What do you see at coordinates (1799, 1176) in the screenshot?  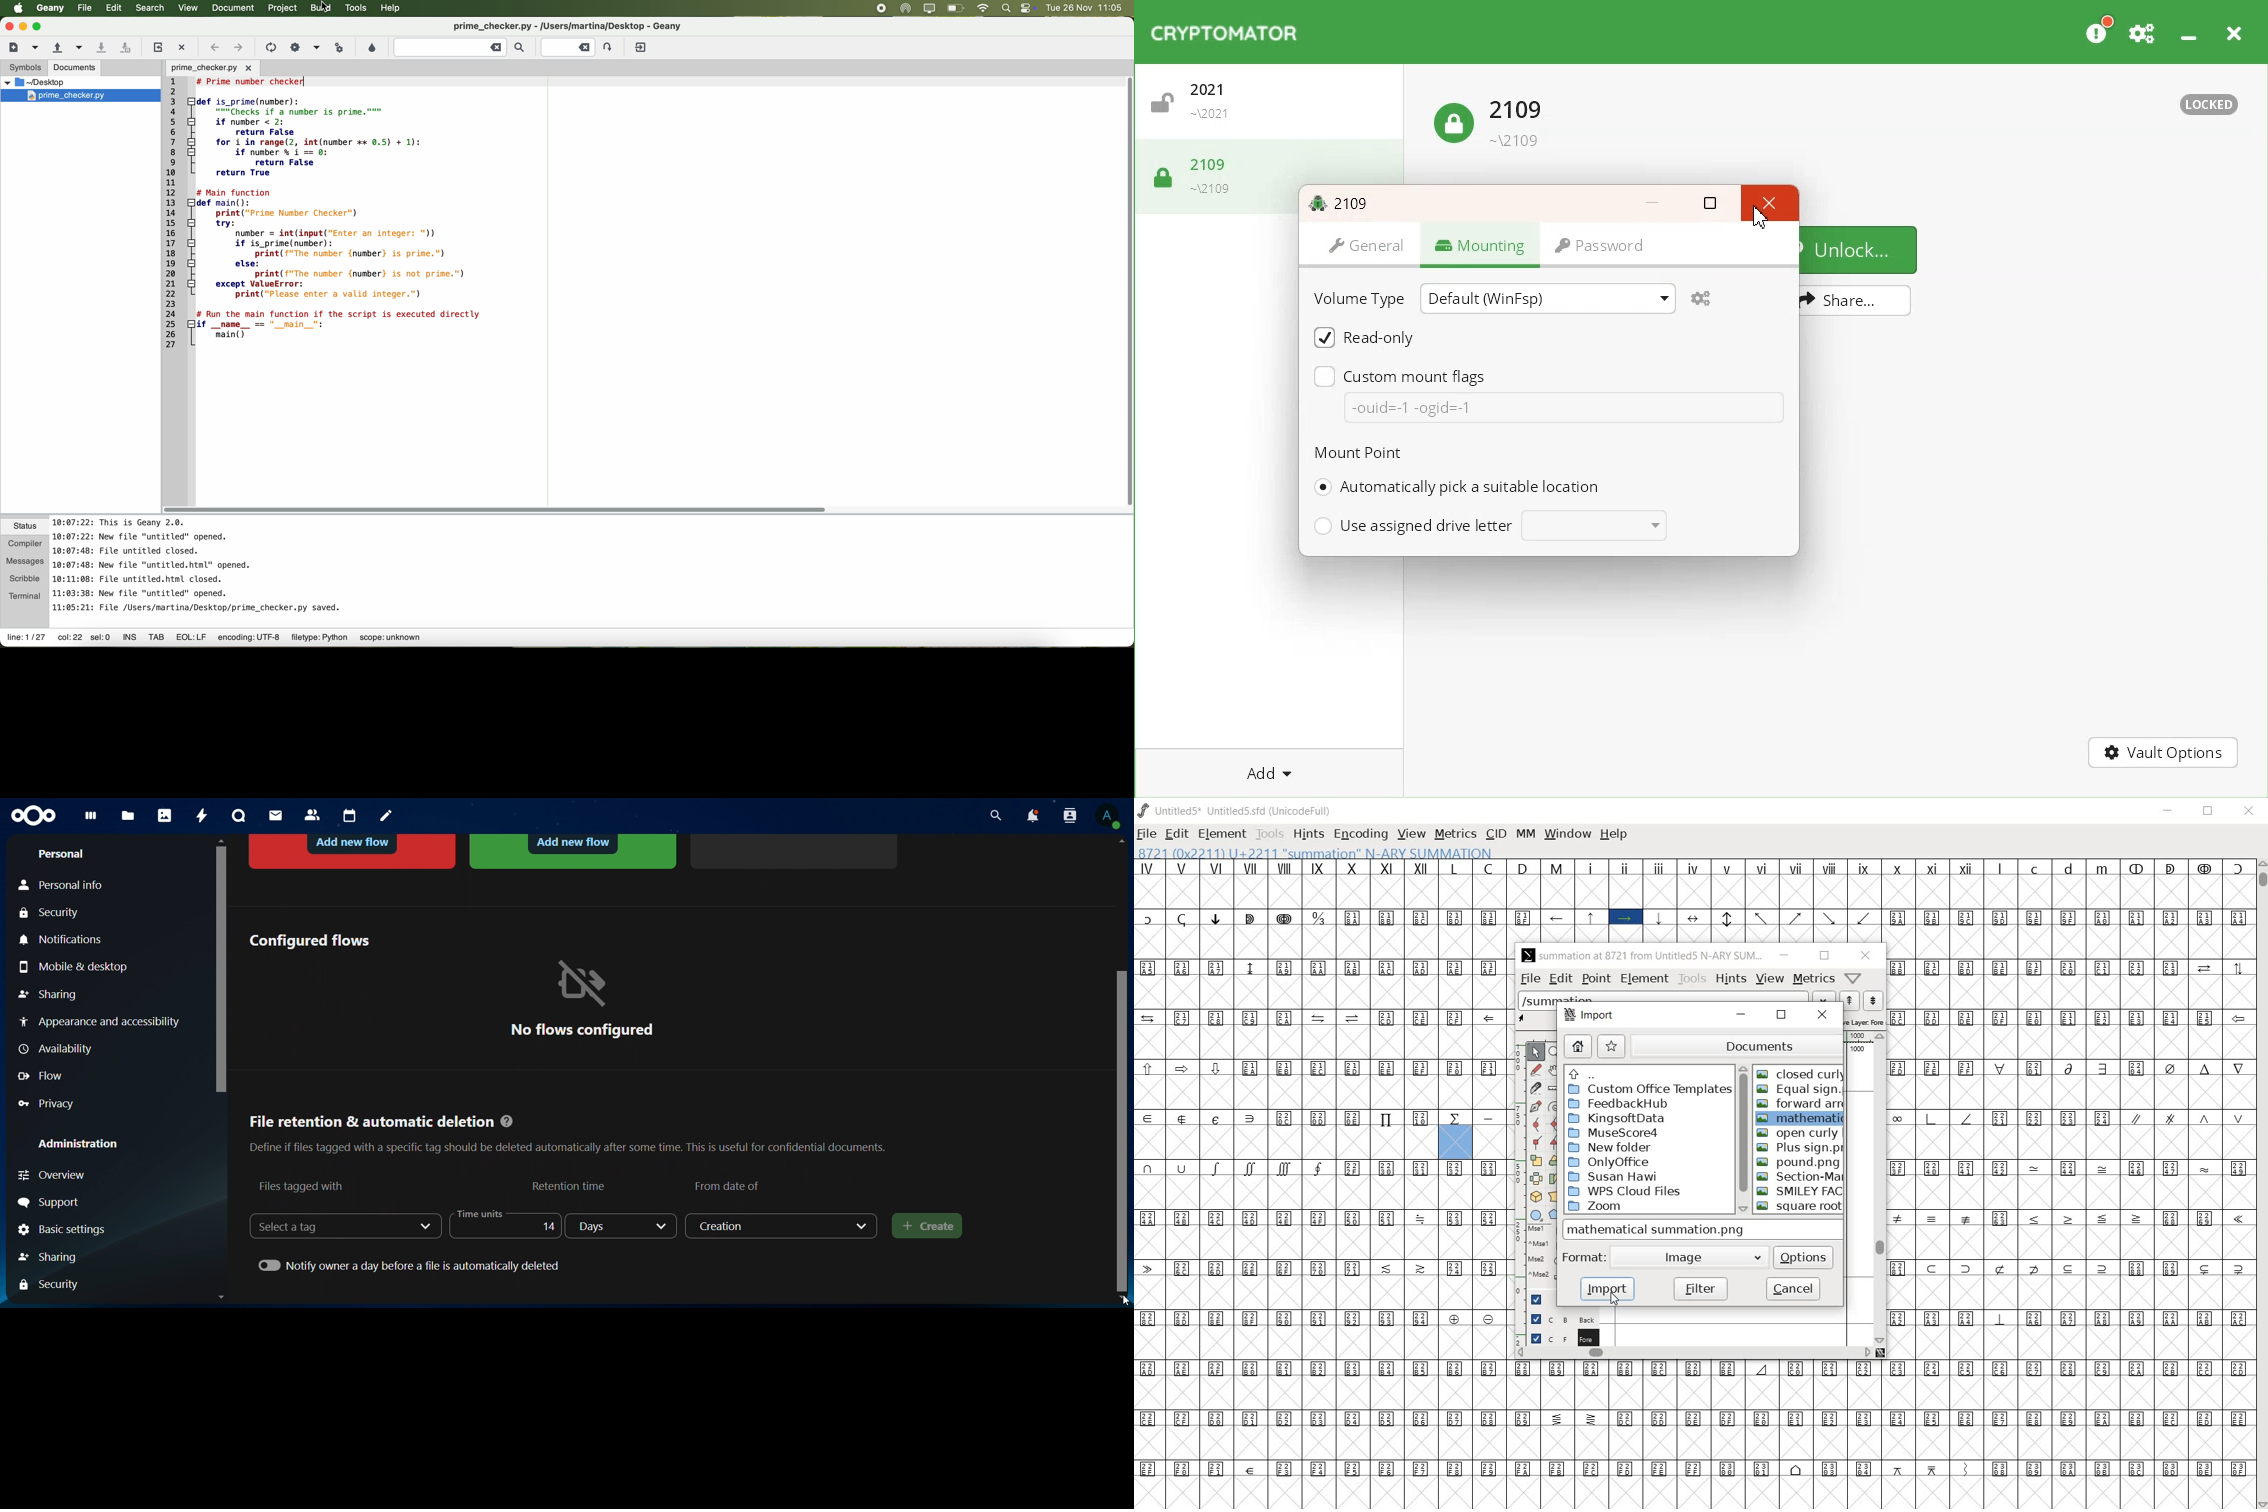 I see `SECTION-MARK` at bounding box center [1799, 1176].